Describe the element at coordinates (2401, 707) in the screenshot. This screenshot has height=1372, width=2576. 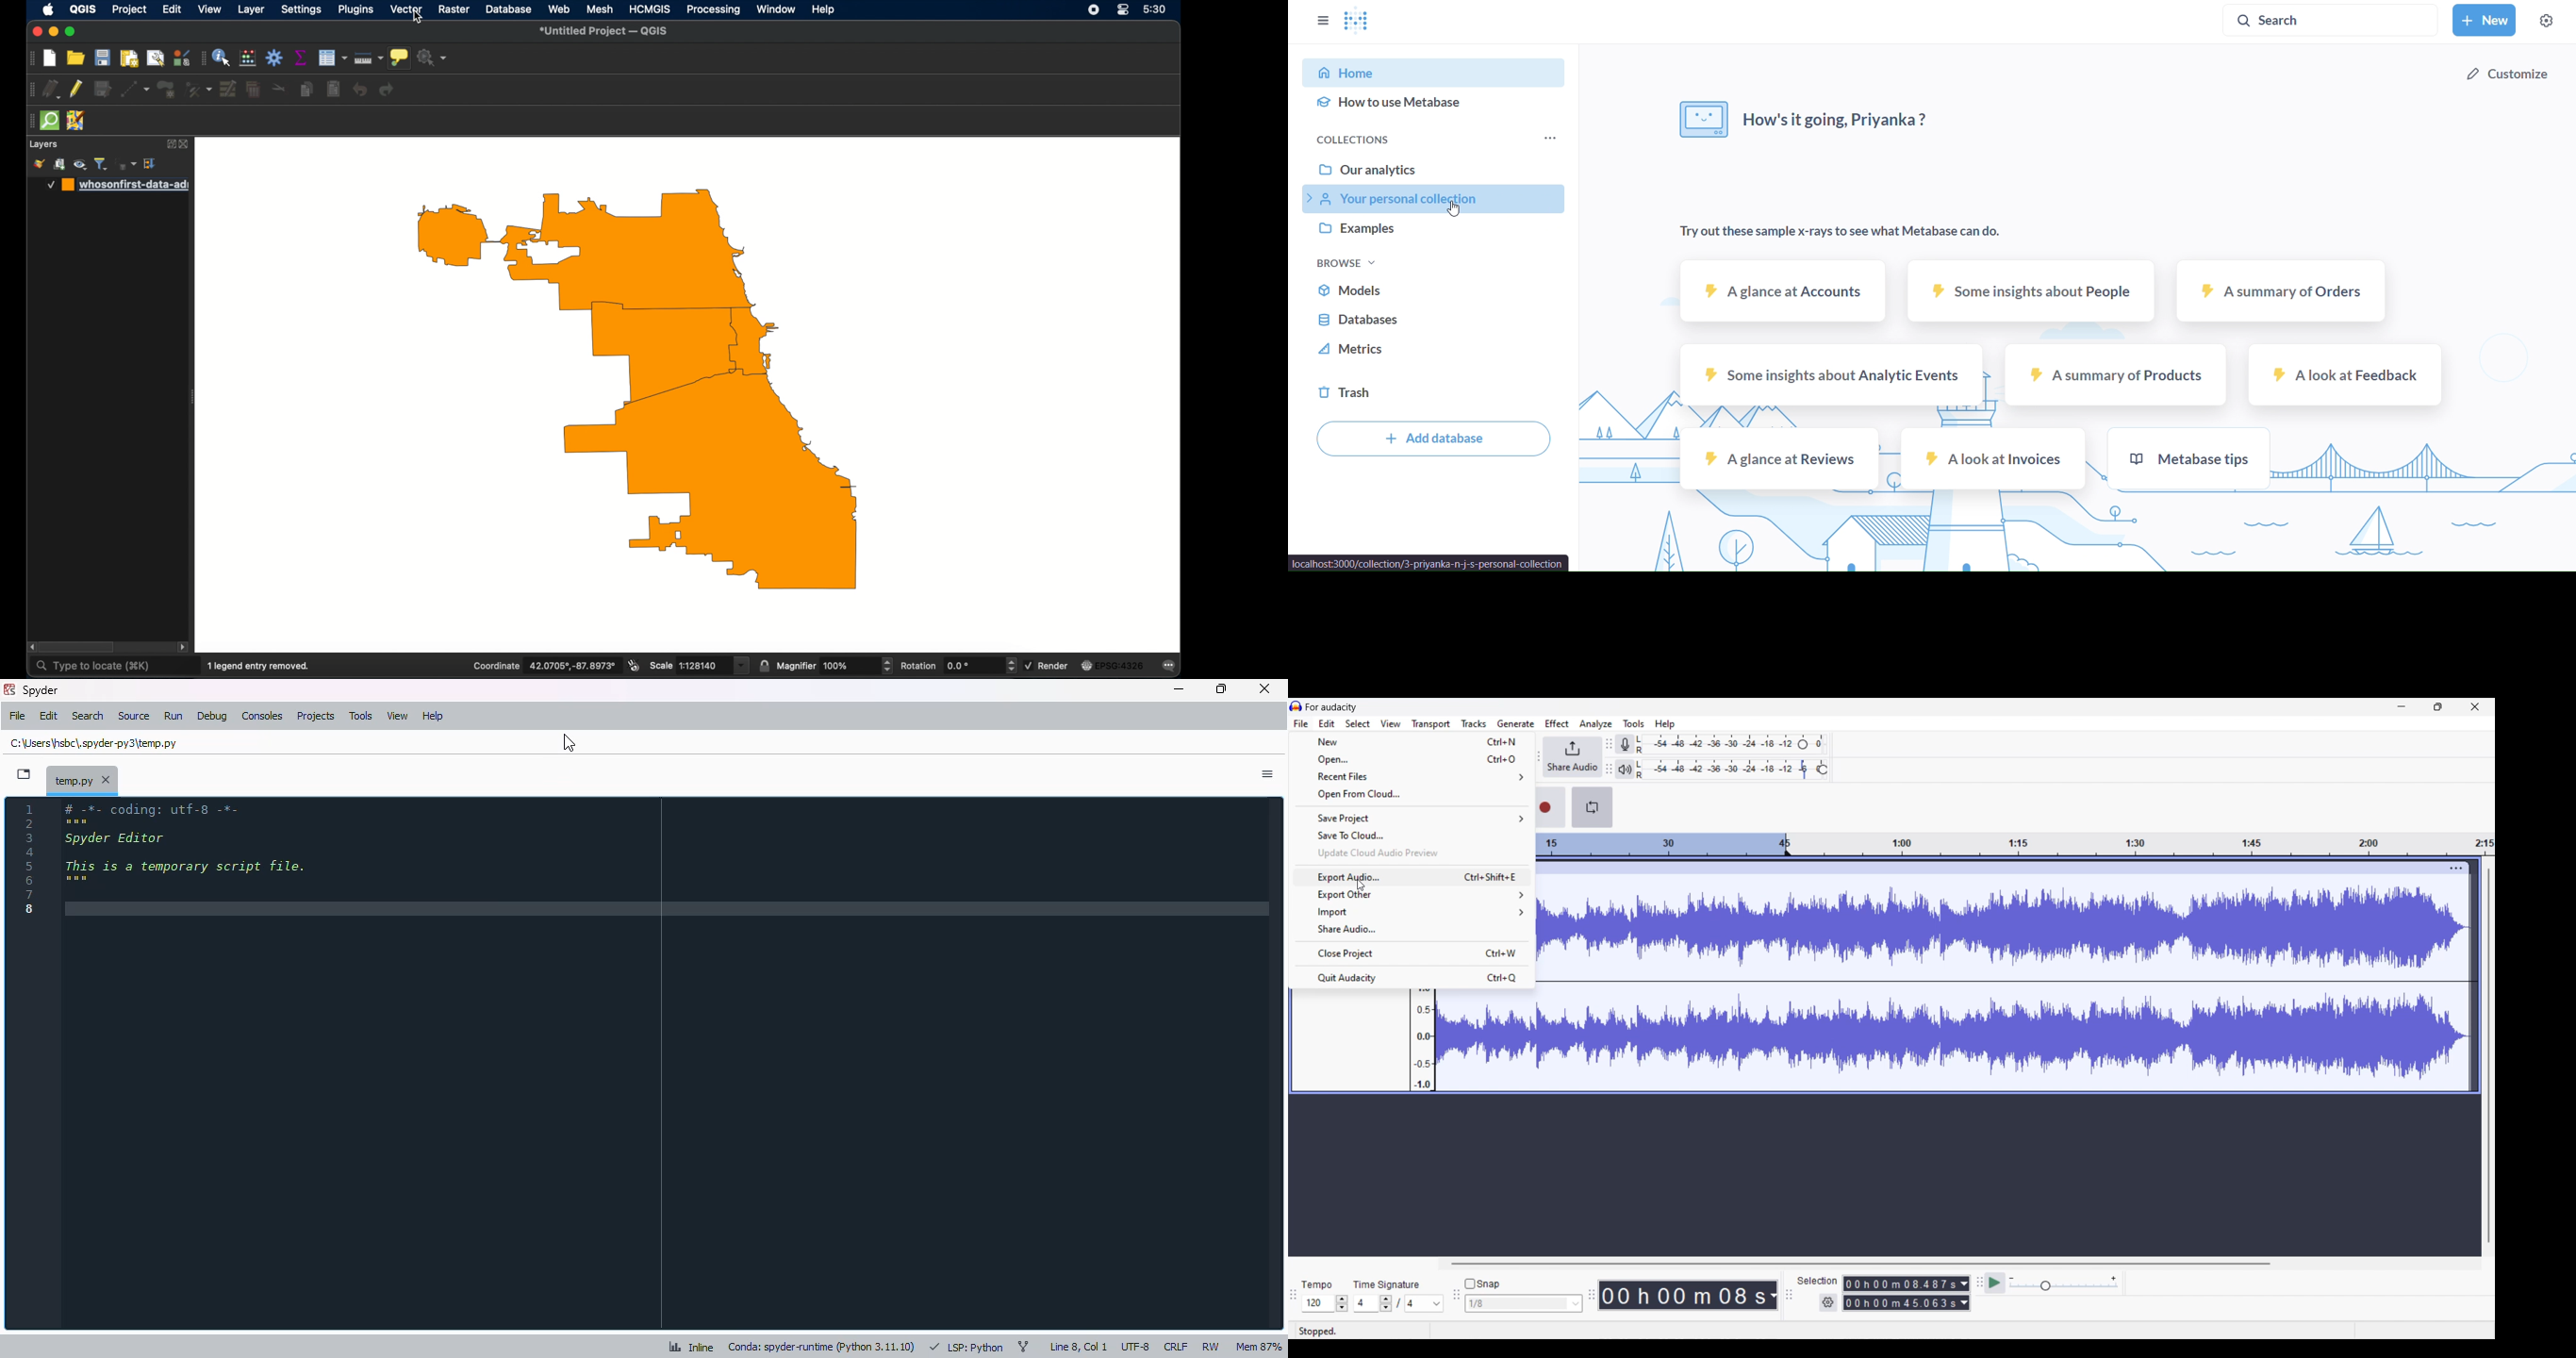
I see `Minimize` at that location.